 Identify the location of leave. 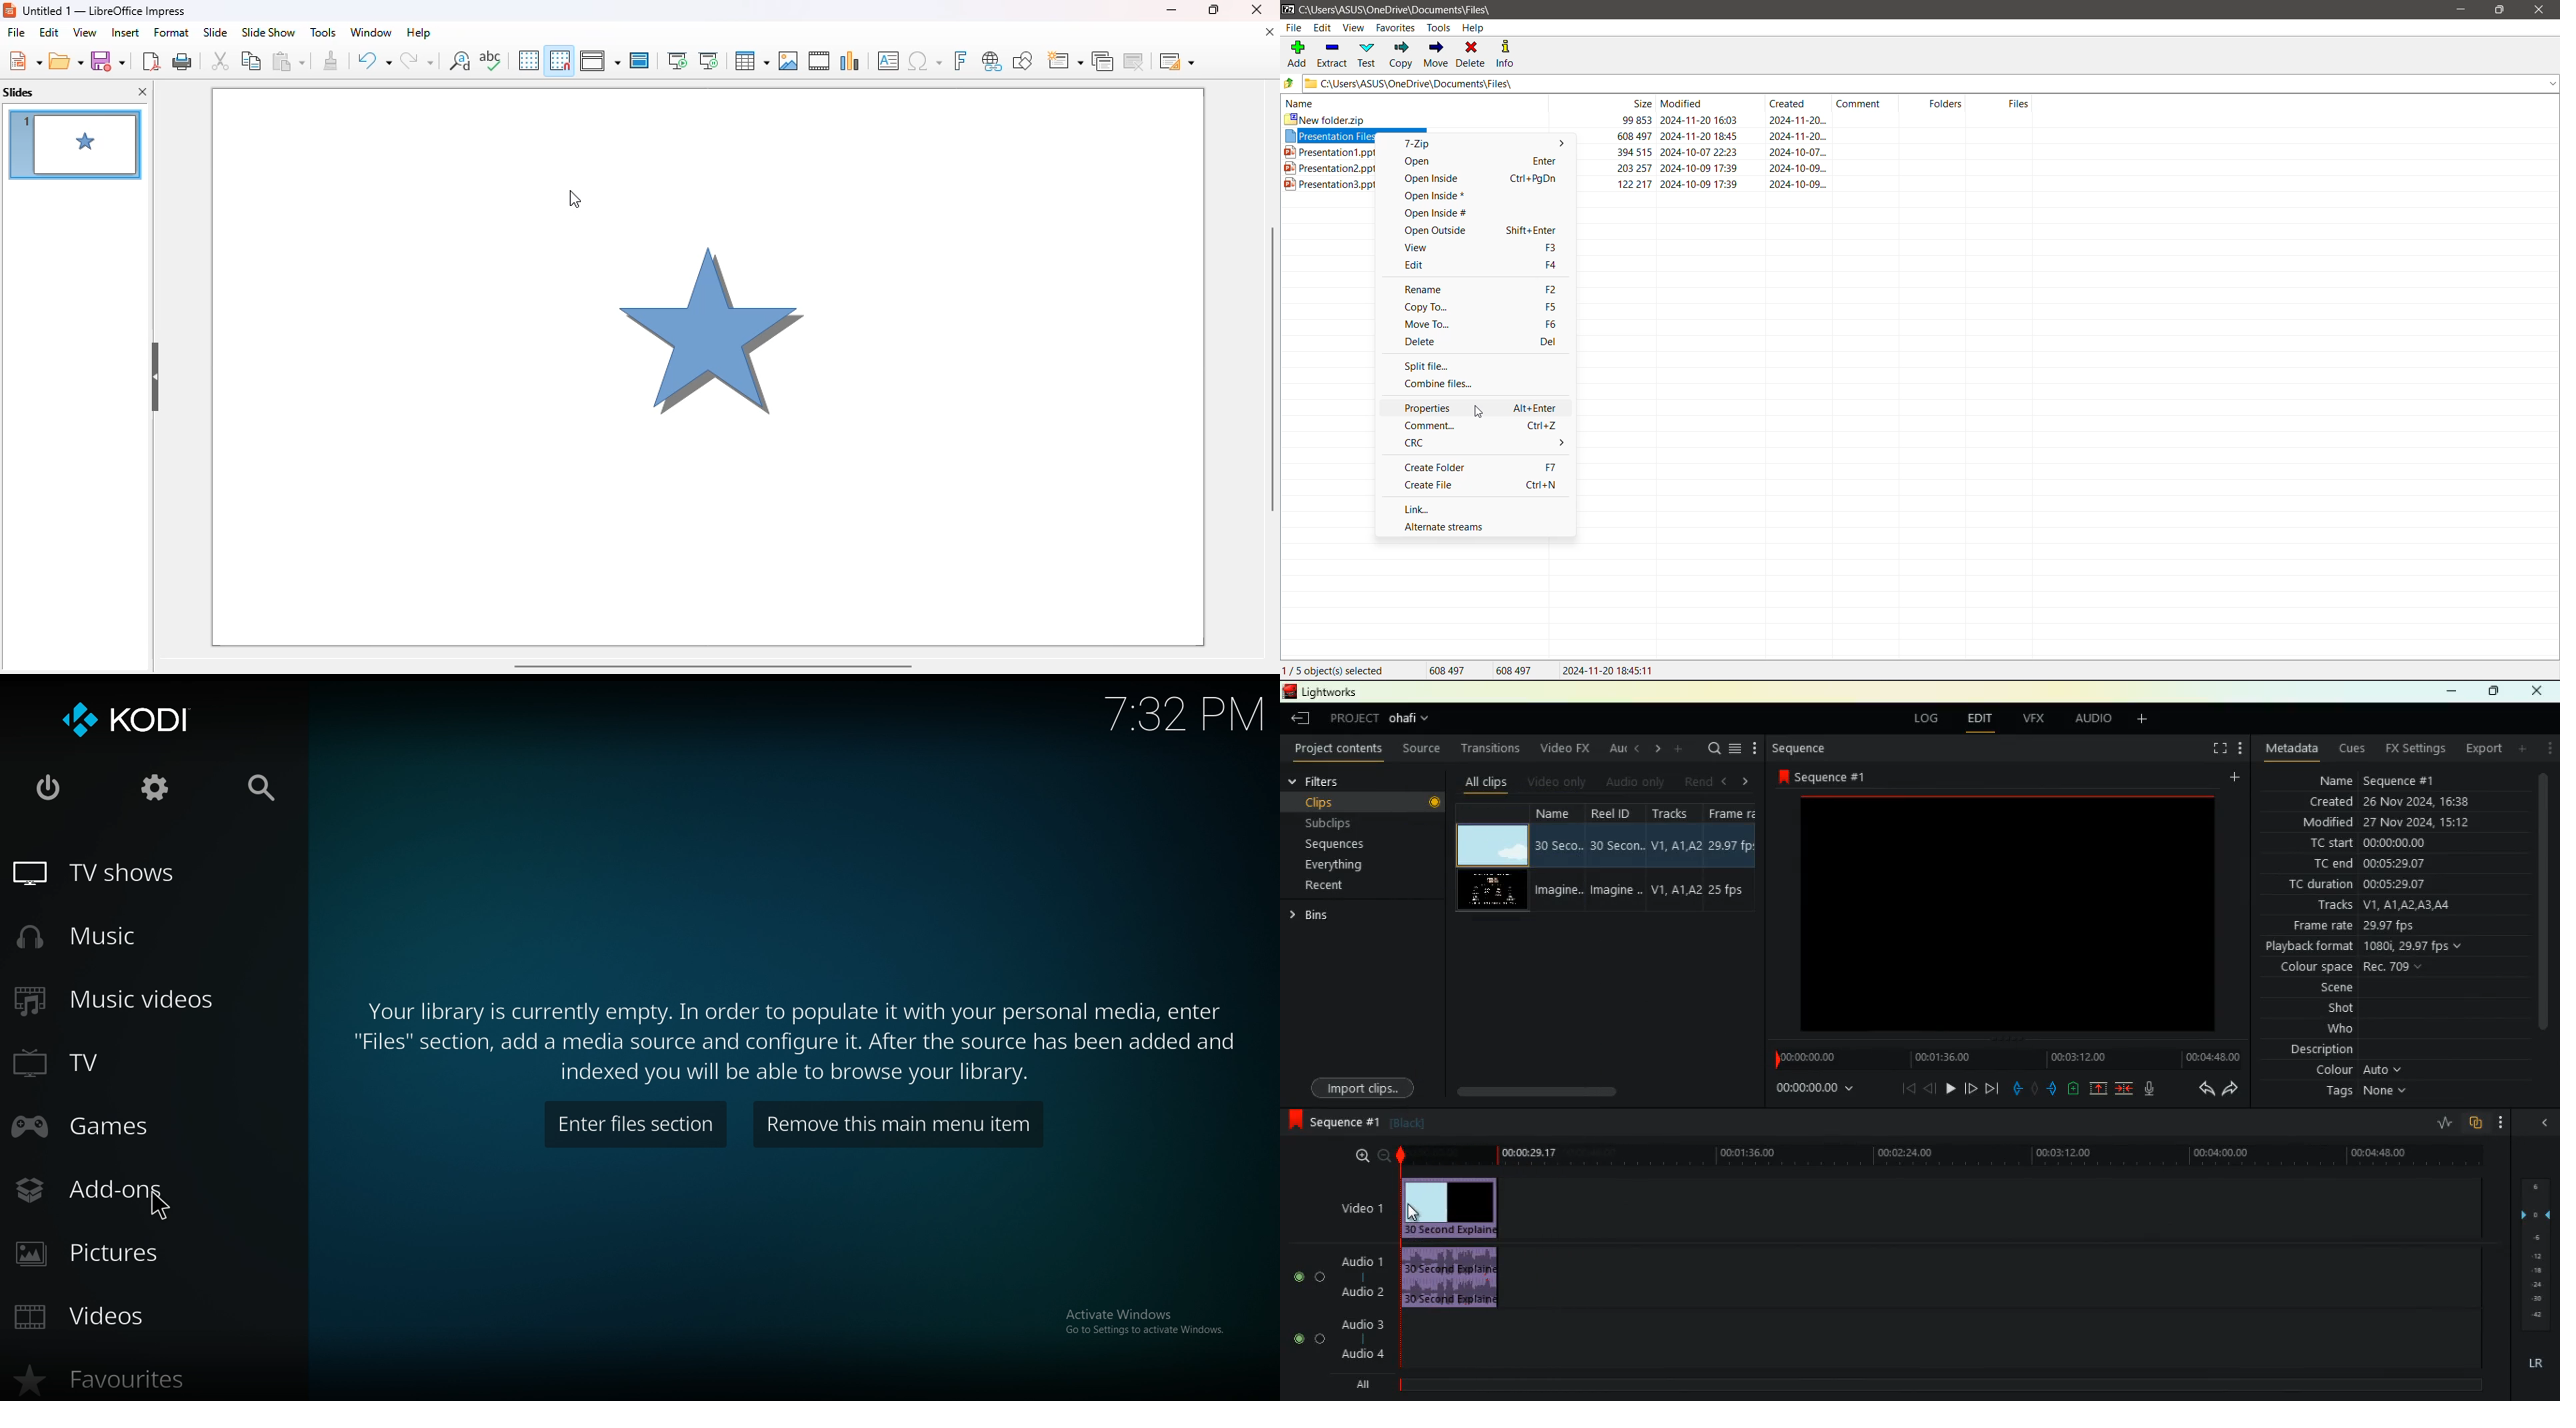
(1301, 717).